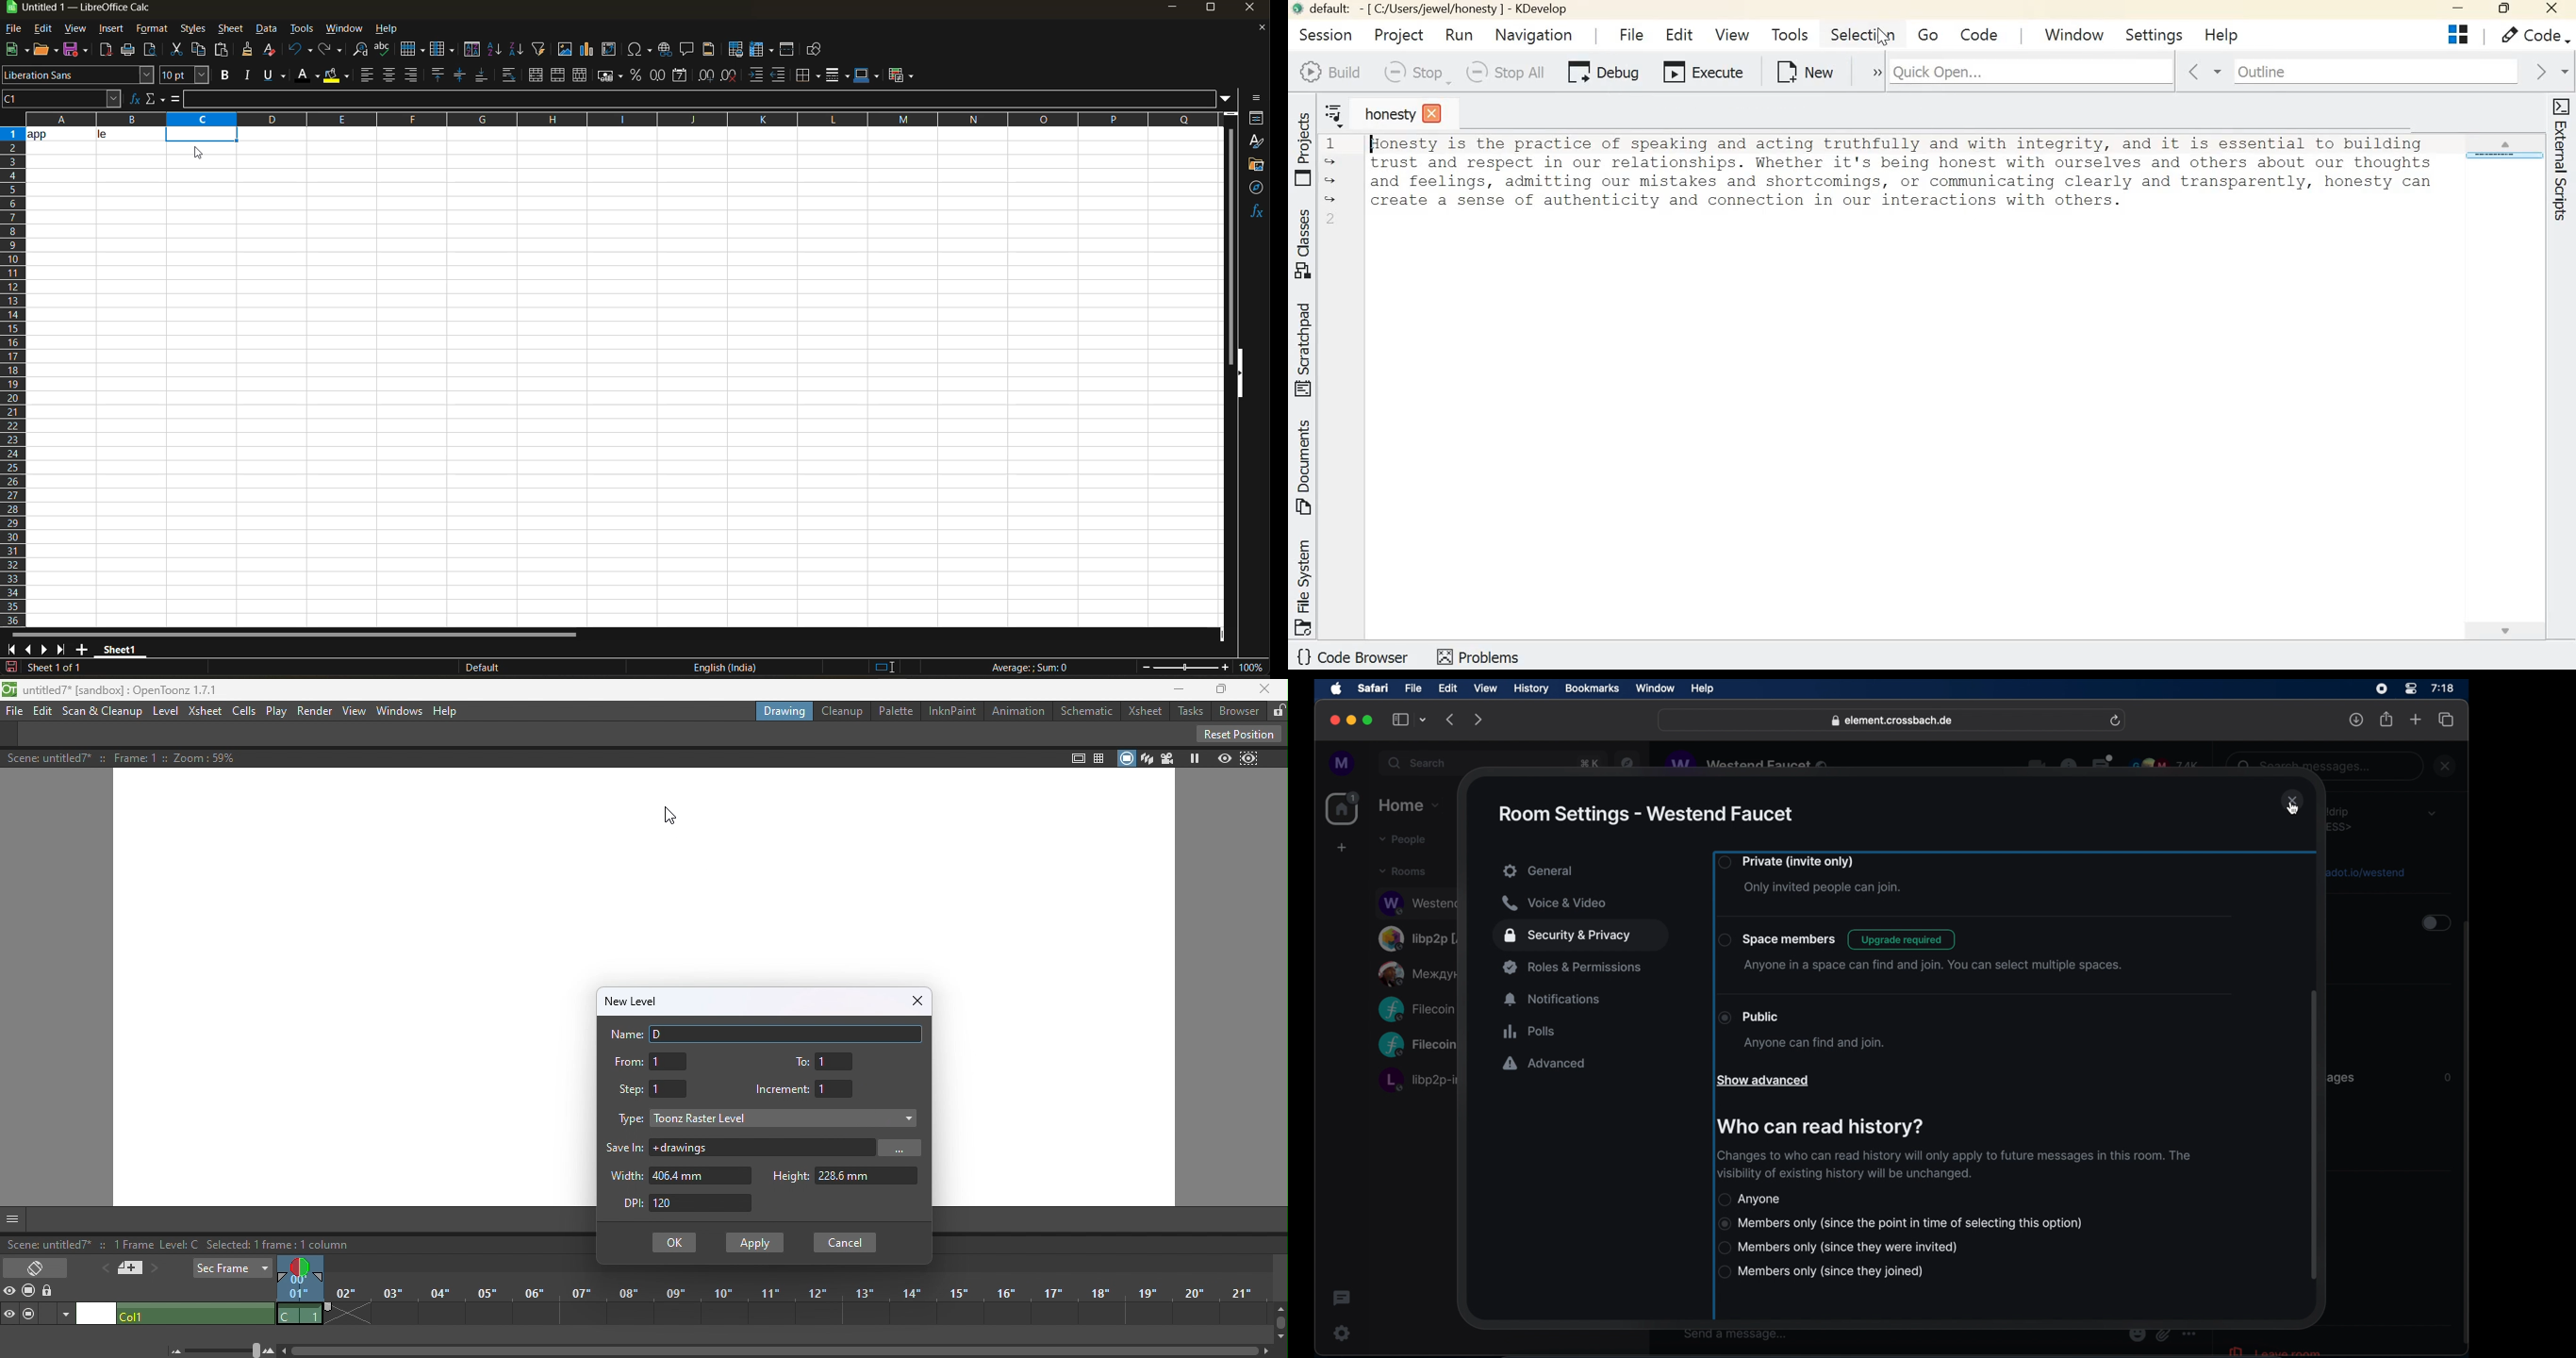  I want to click on add sheet, so click(81, 649).